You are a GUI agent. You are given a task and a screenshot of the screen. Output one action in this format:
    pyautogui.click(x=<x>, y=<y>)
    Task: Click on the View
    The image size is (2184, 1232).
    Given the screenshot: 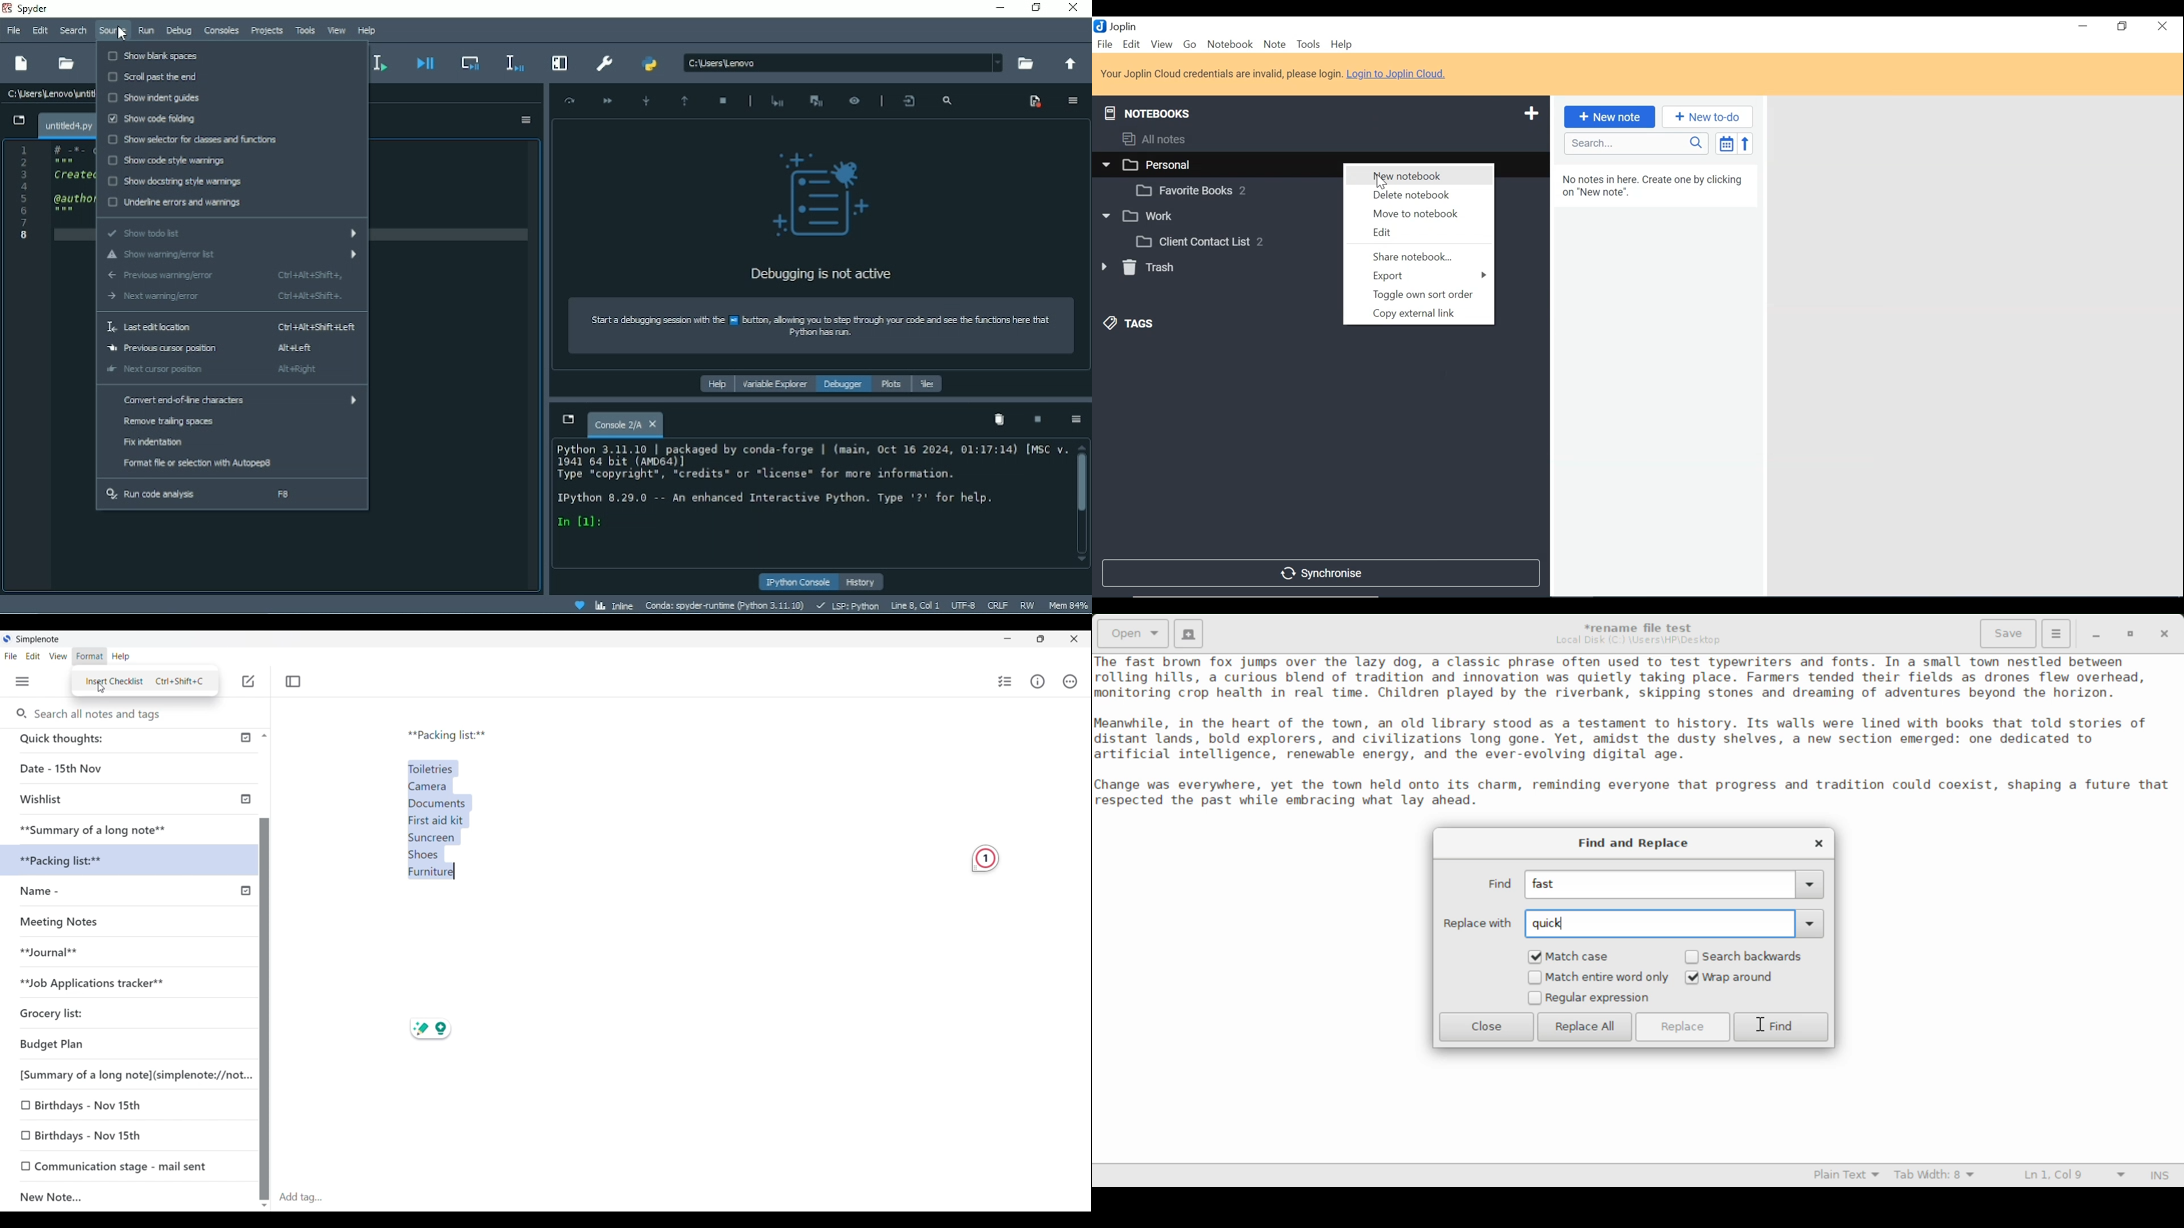 What is the action you would take?
    pyautogui.click(x=1161, y=45)
    